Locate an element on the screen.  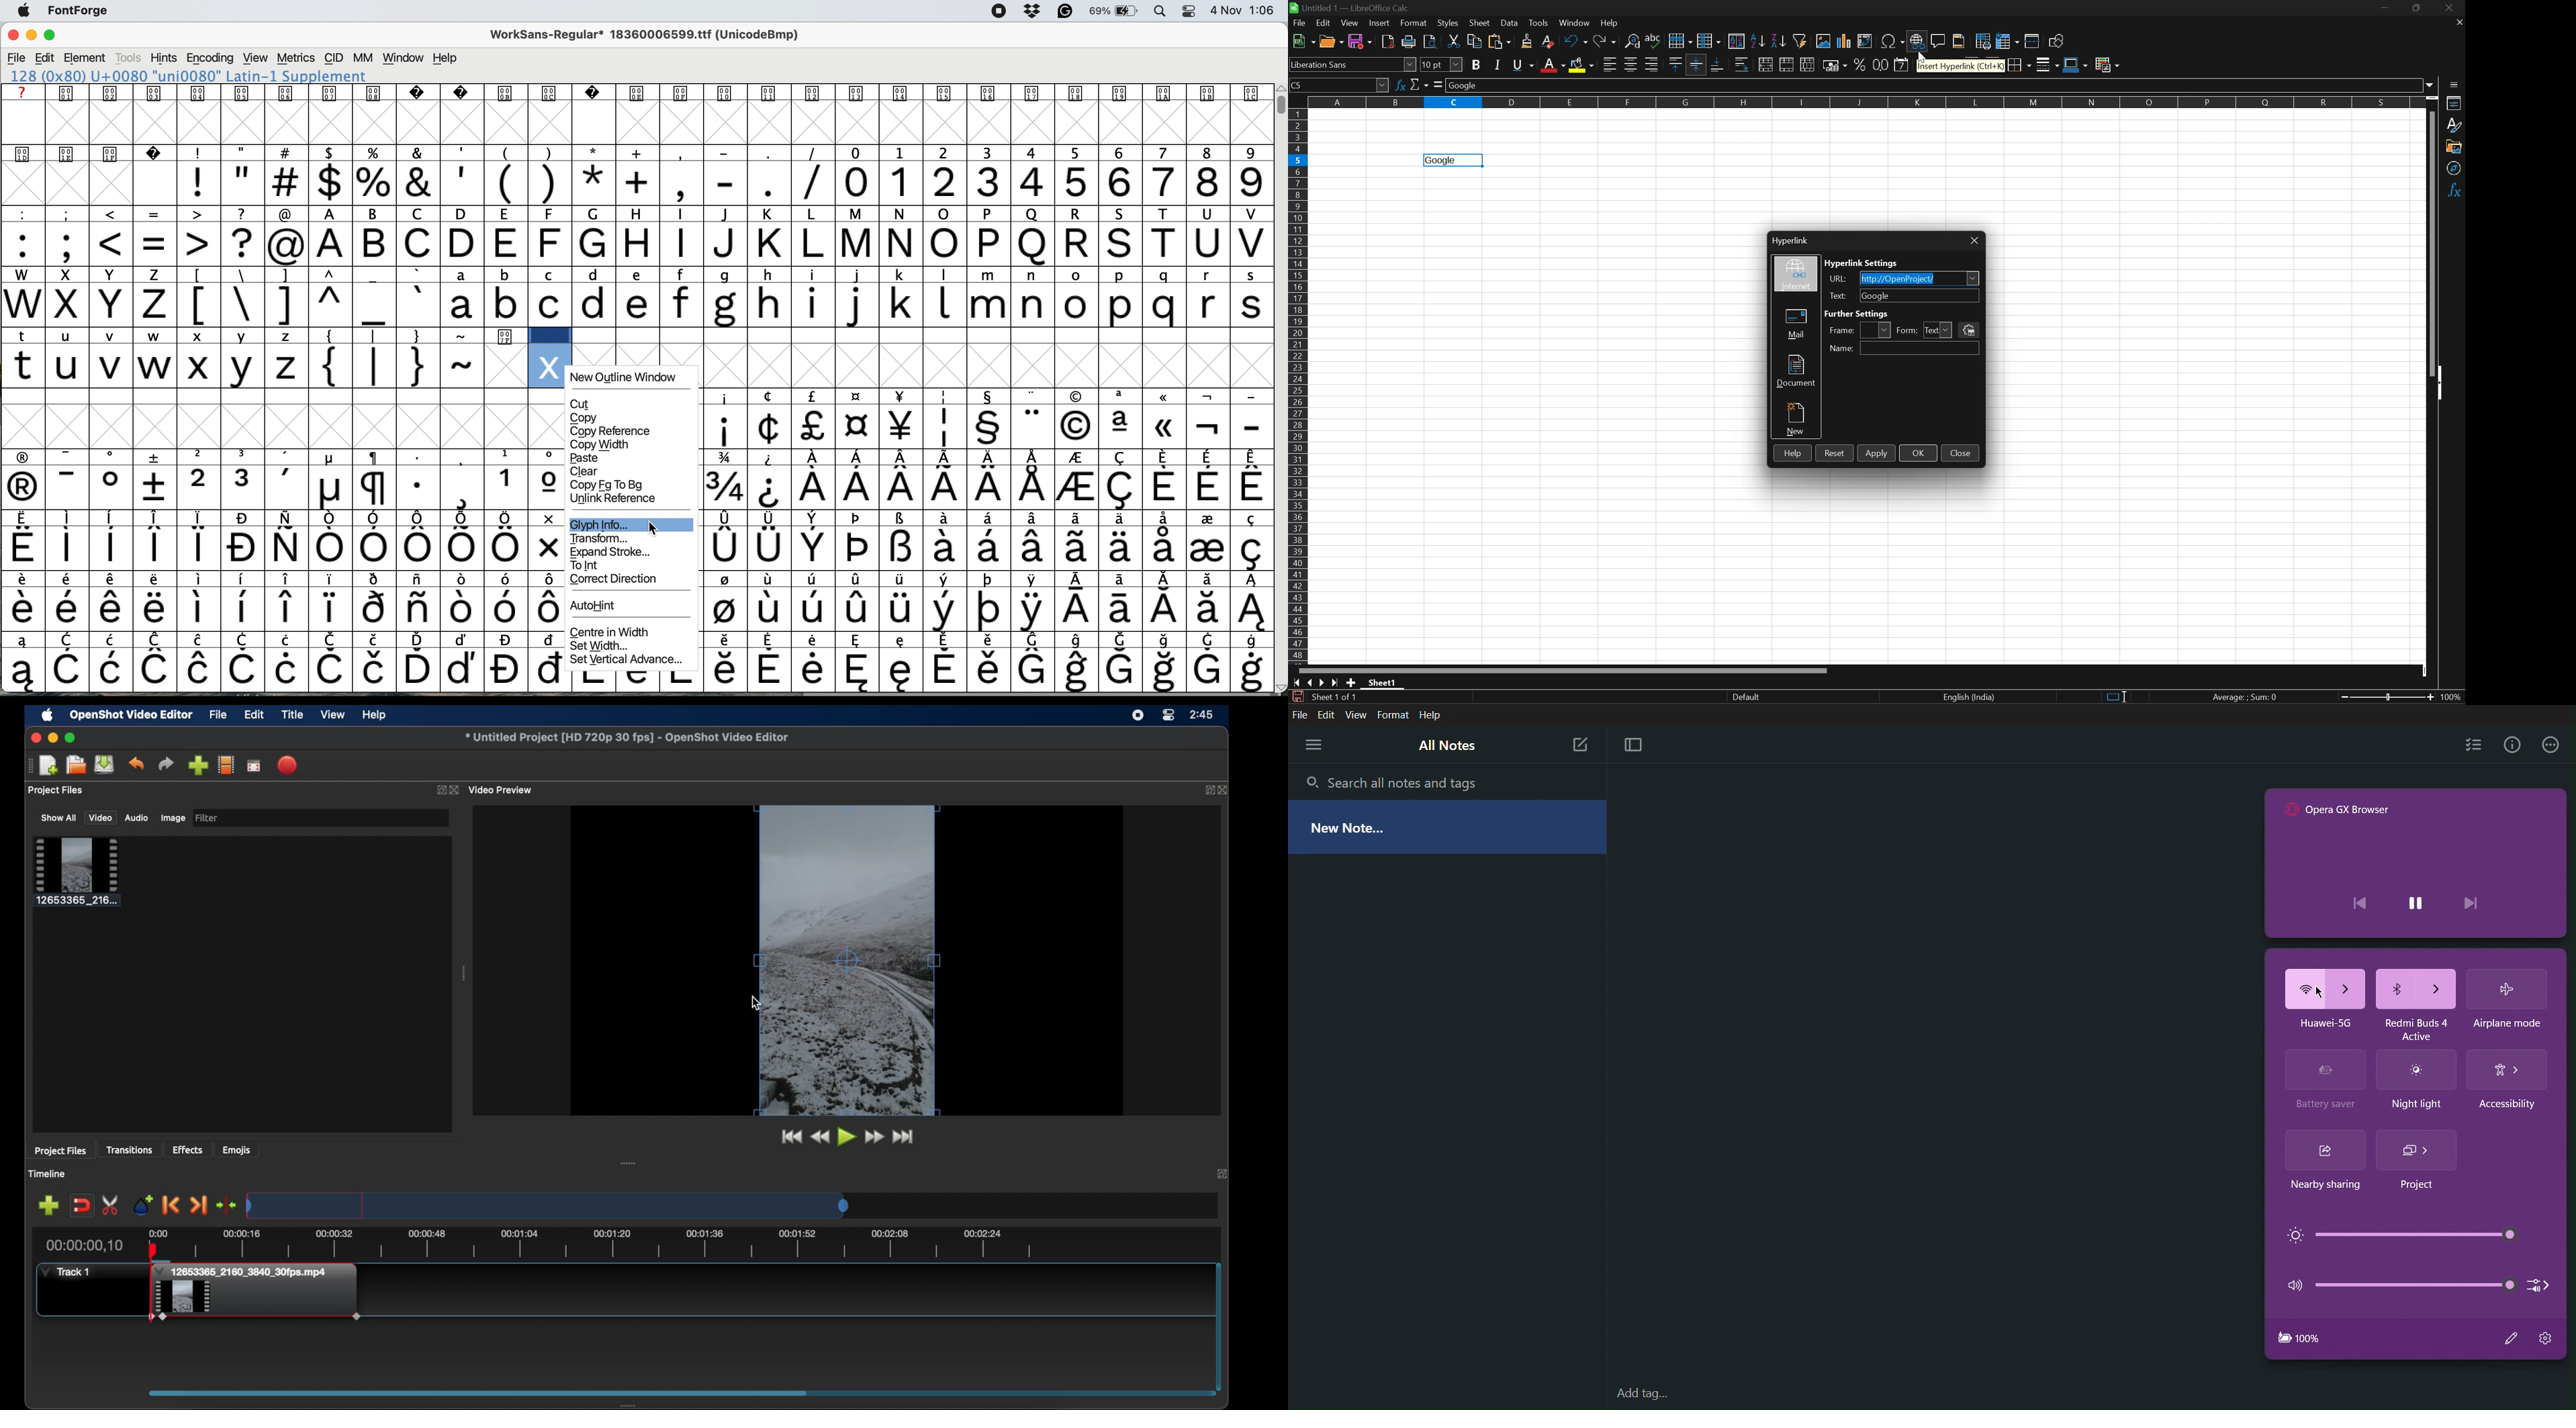
Document is located at coordinates (1797, 371).